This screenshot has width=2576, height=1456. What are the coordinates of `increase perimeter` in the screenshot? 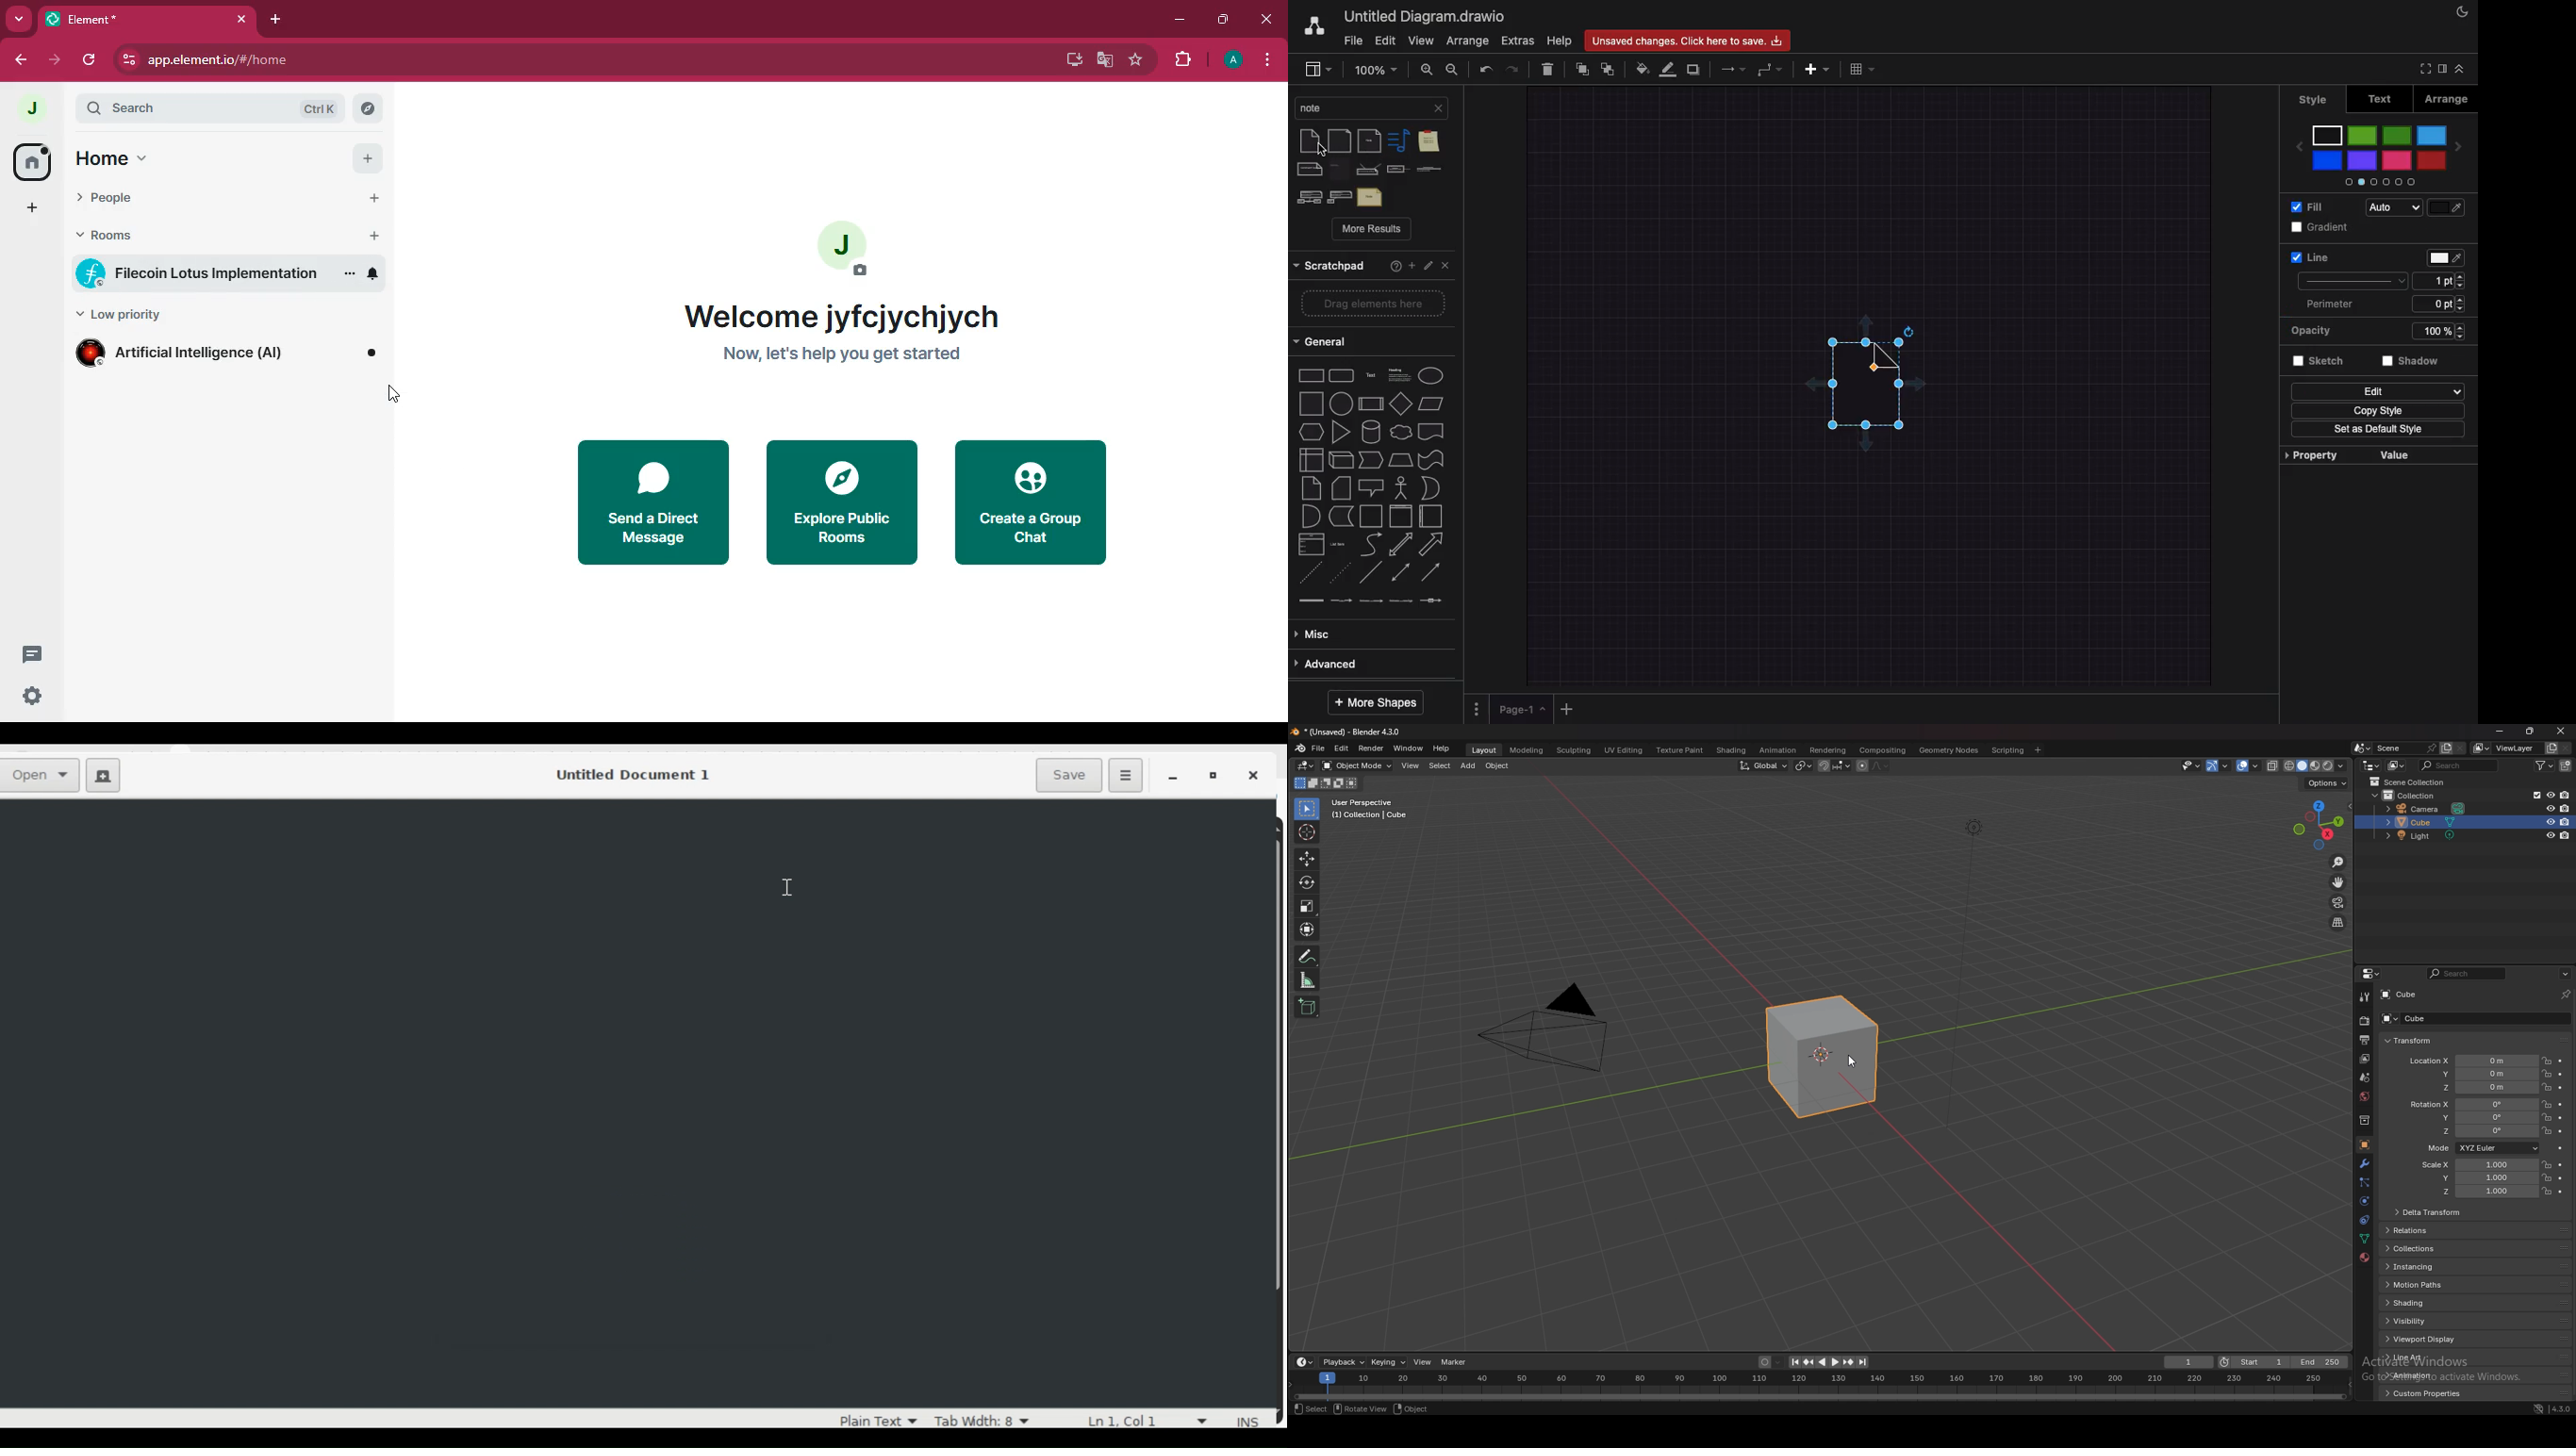 It's located at (2463, 299).